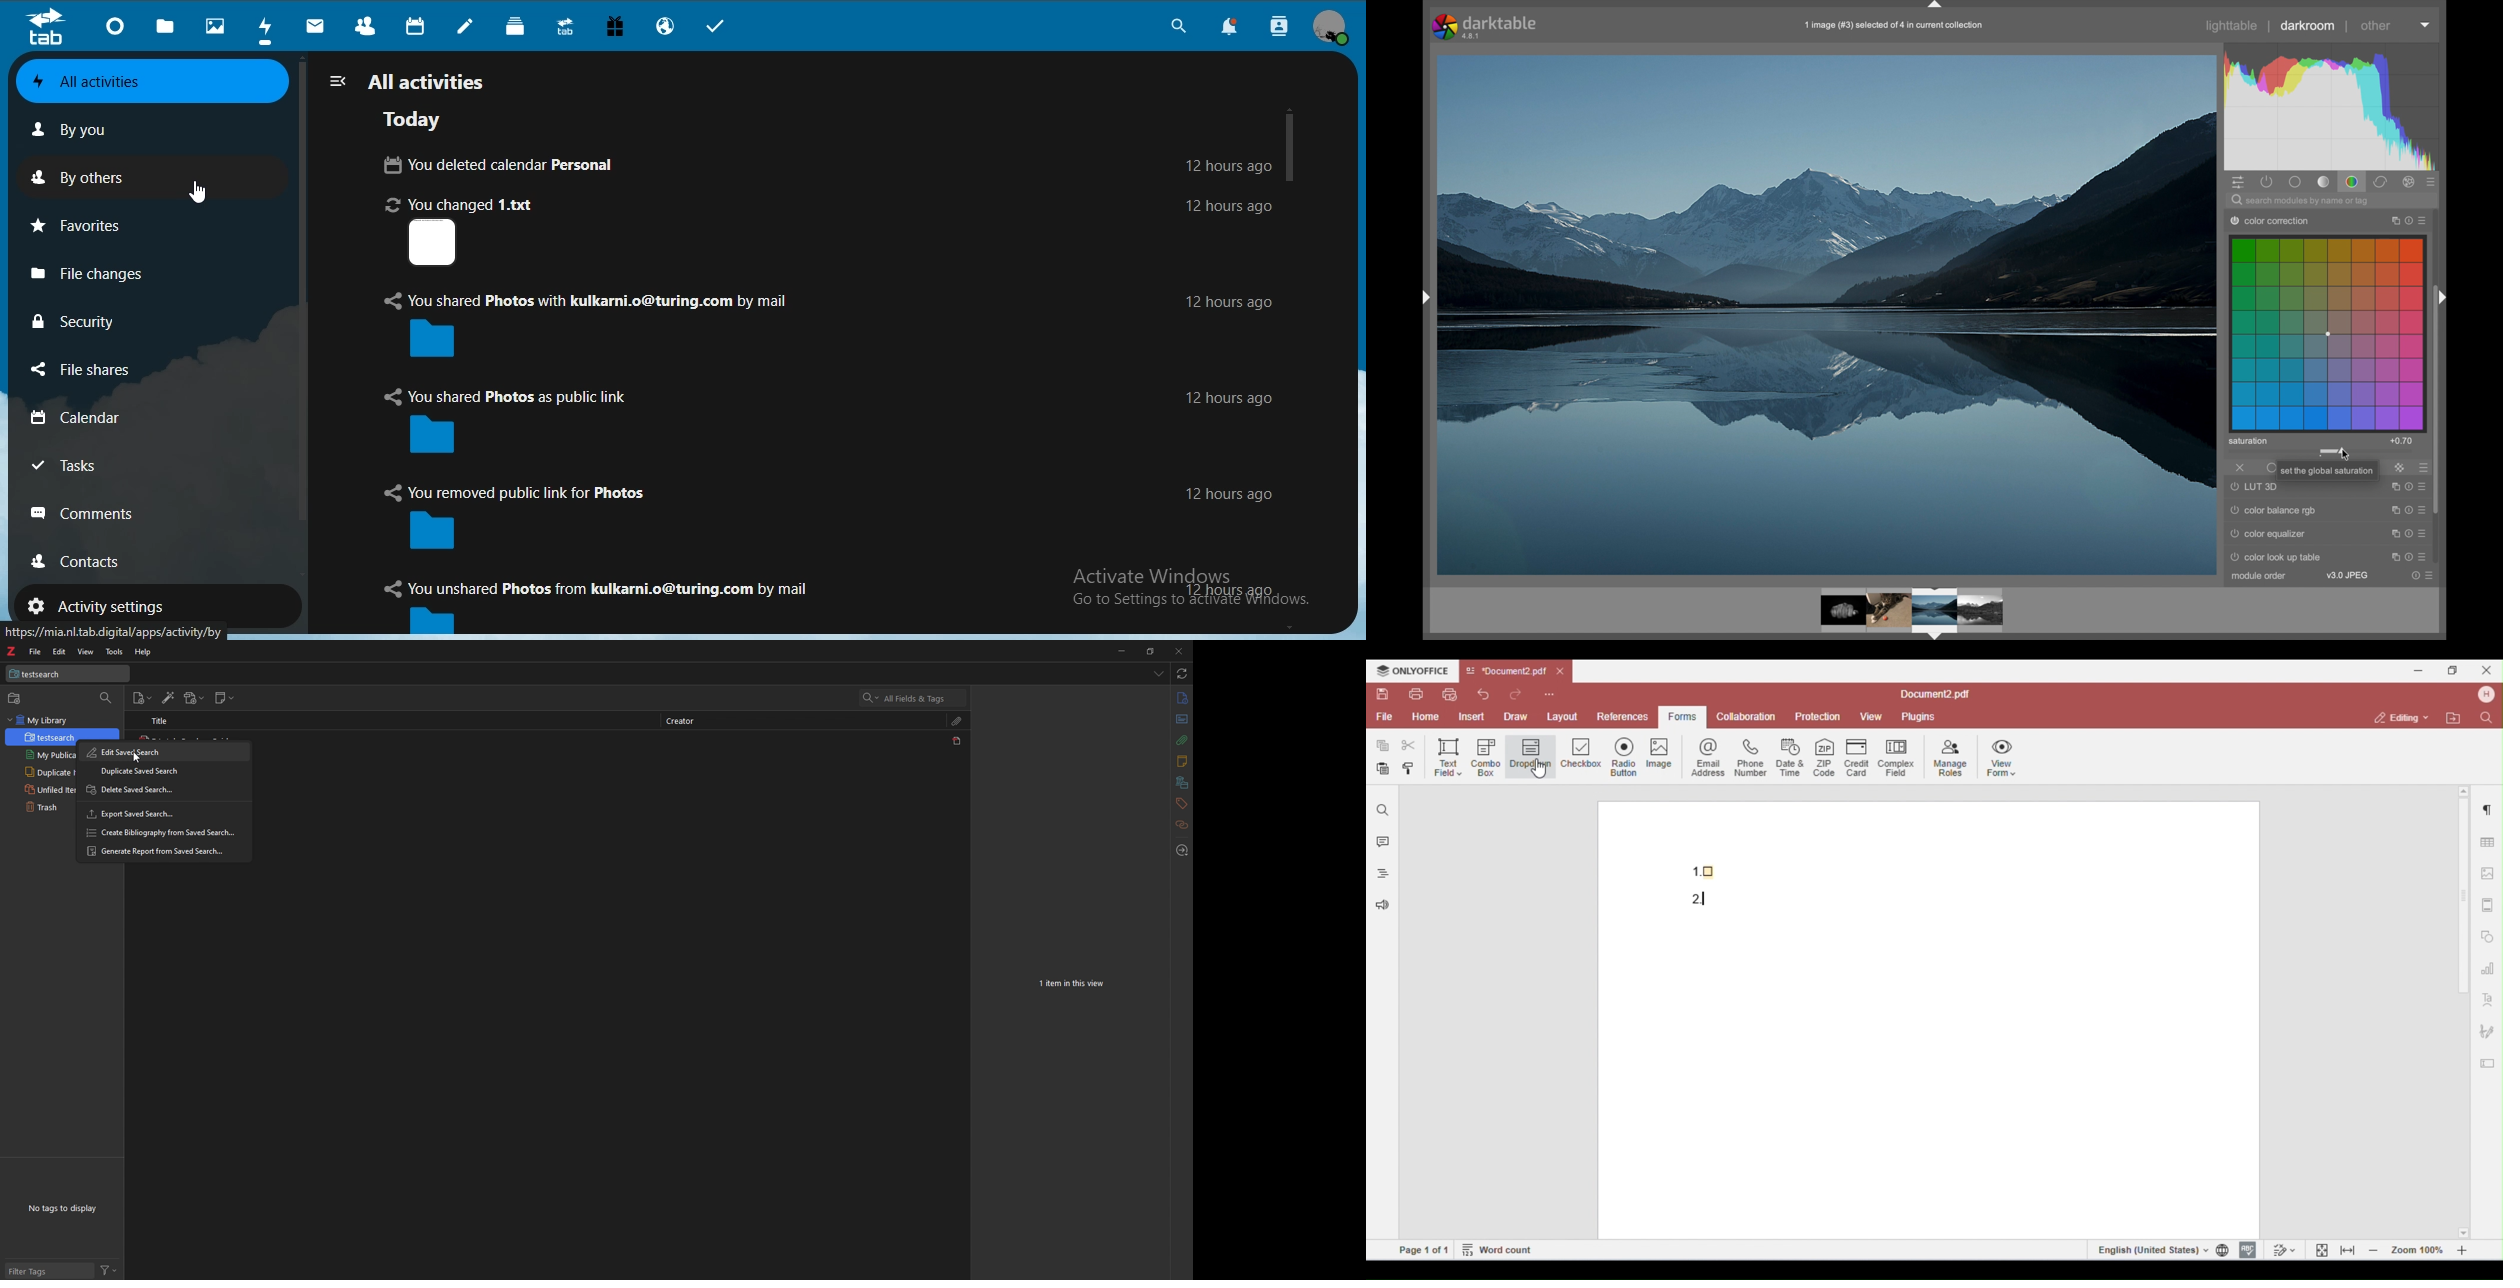 The image size is (2520, 1288). I want to click on calendar, so click(417, 25).